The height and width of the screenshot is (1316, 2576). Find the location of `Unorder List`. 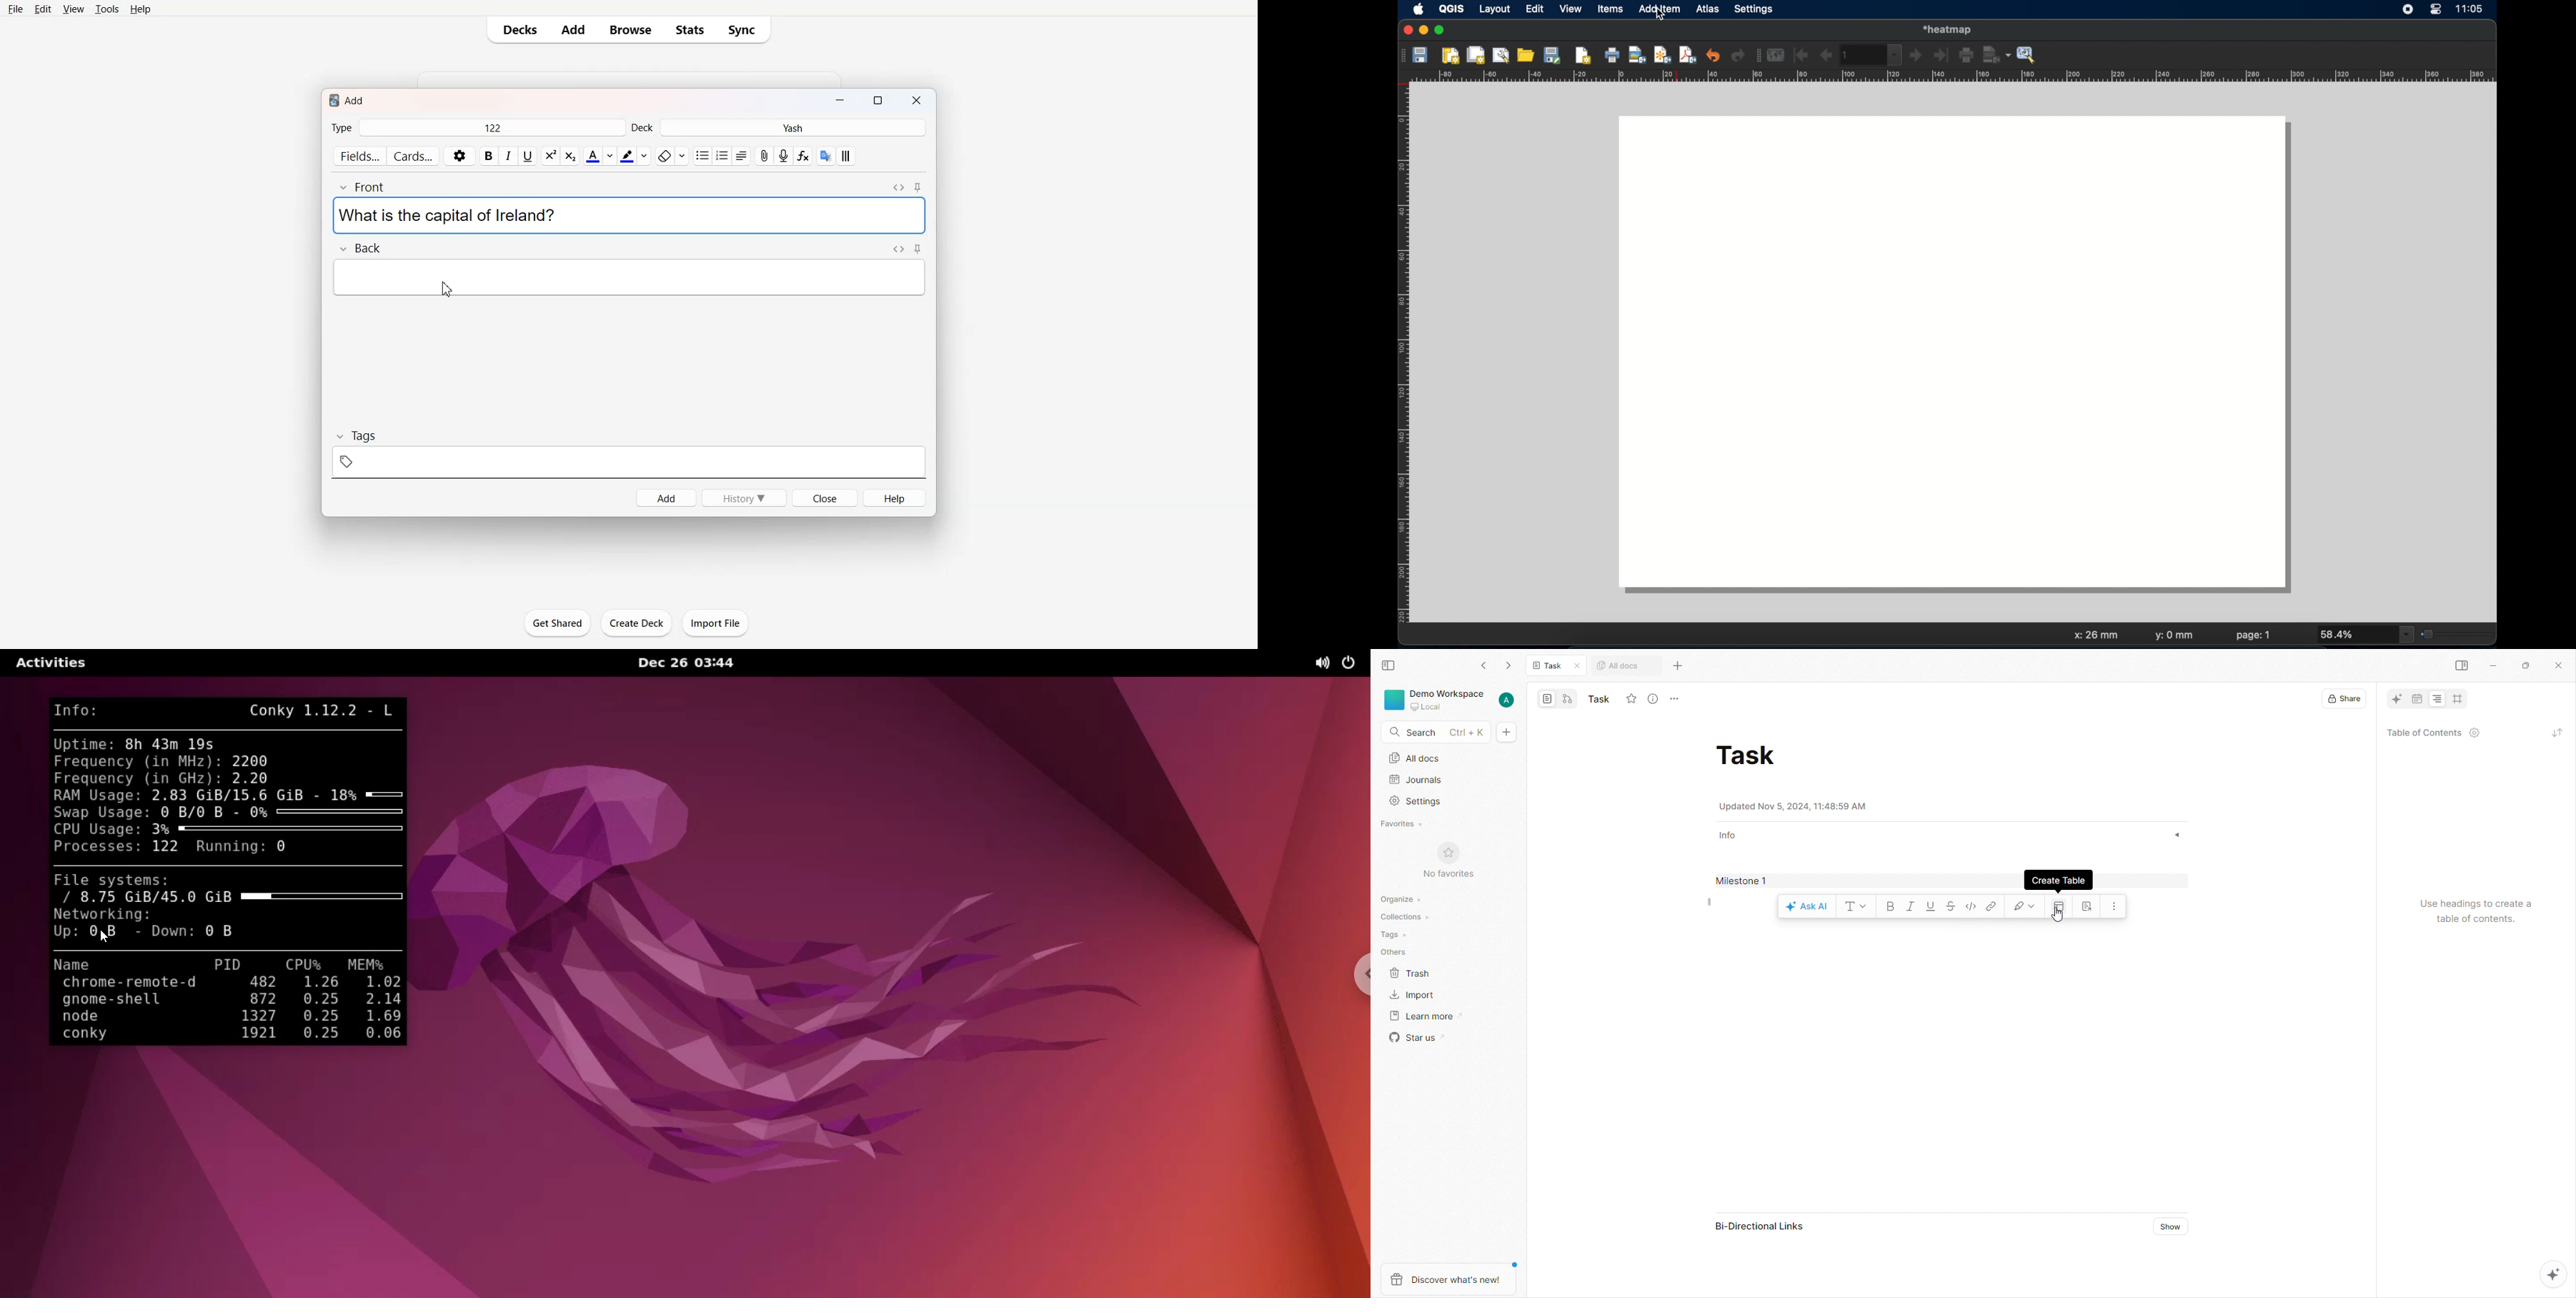

Unorder List is located at coordinates (702, 156).